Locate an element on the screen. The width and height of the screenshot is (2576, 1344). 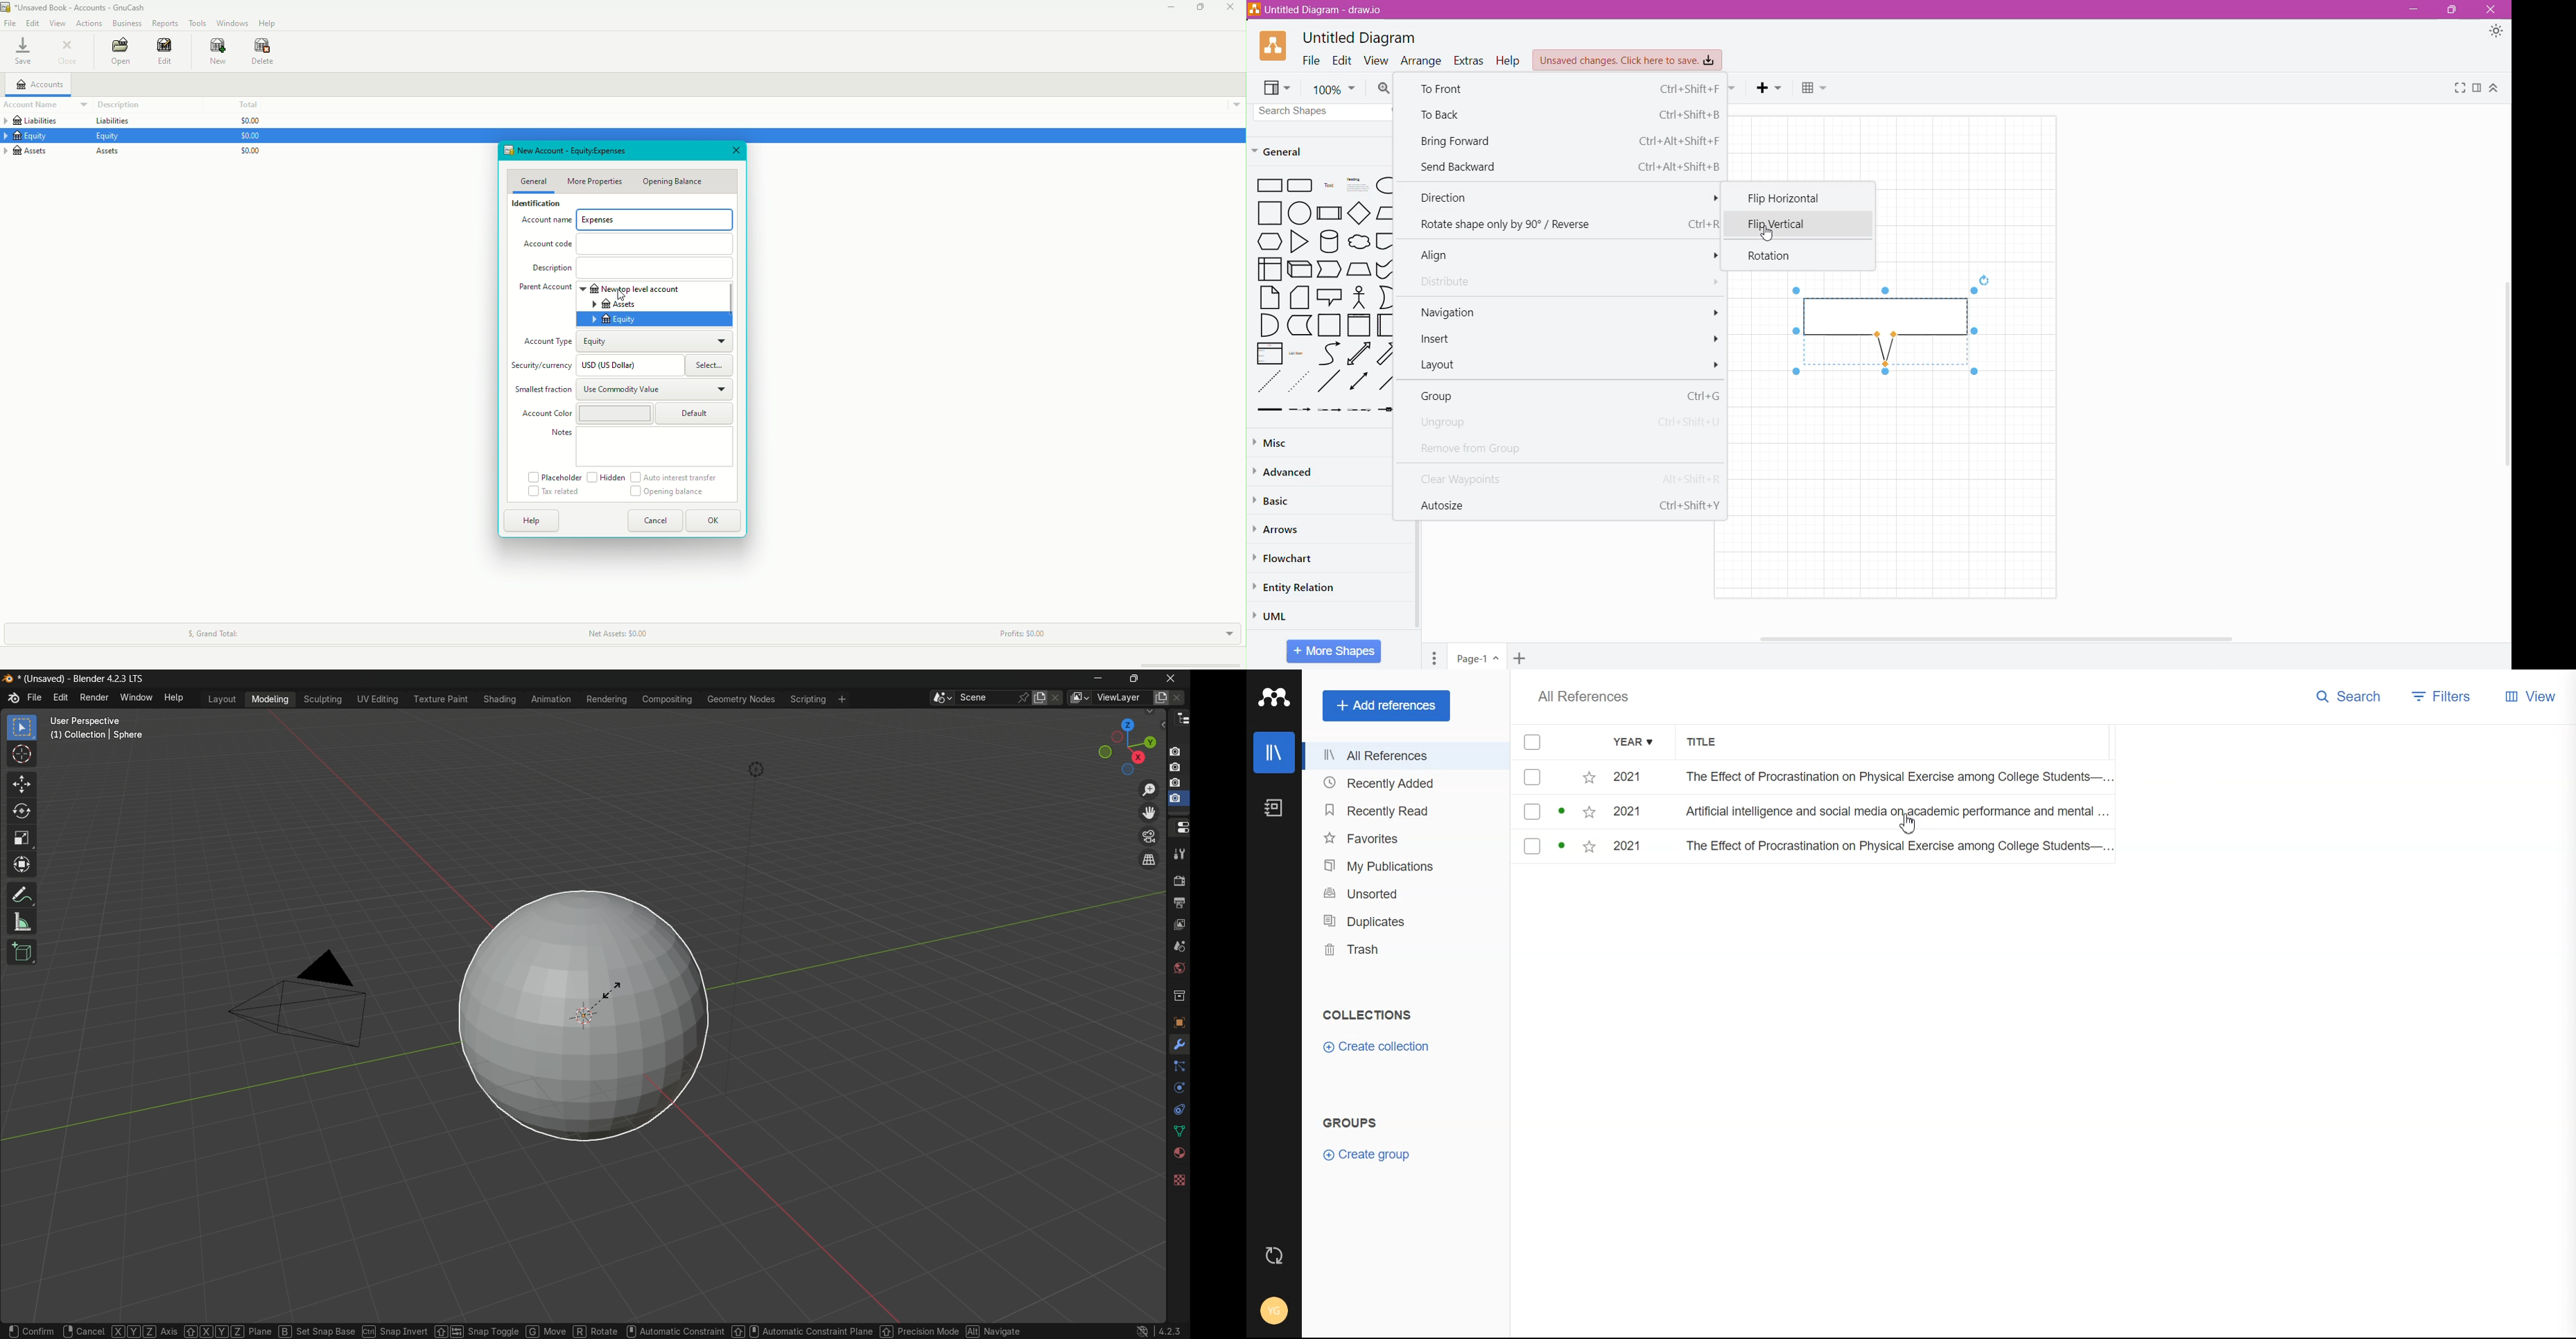
Trapezoid  is located at coordinates (1330, 270).